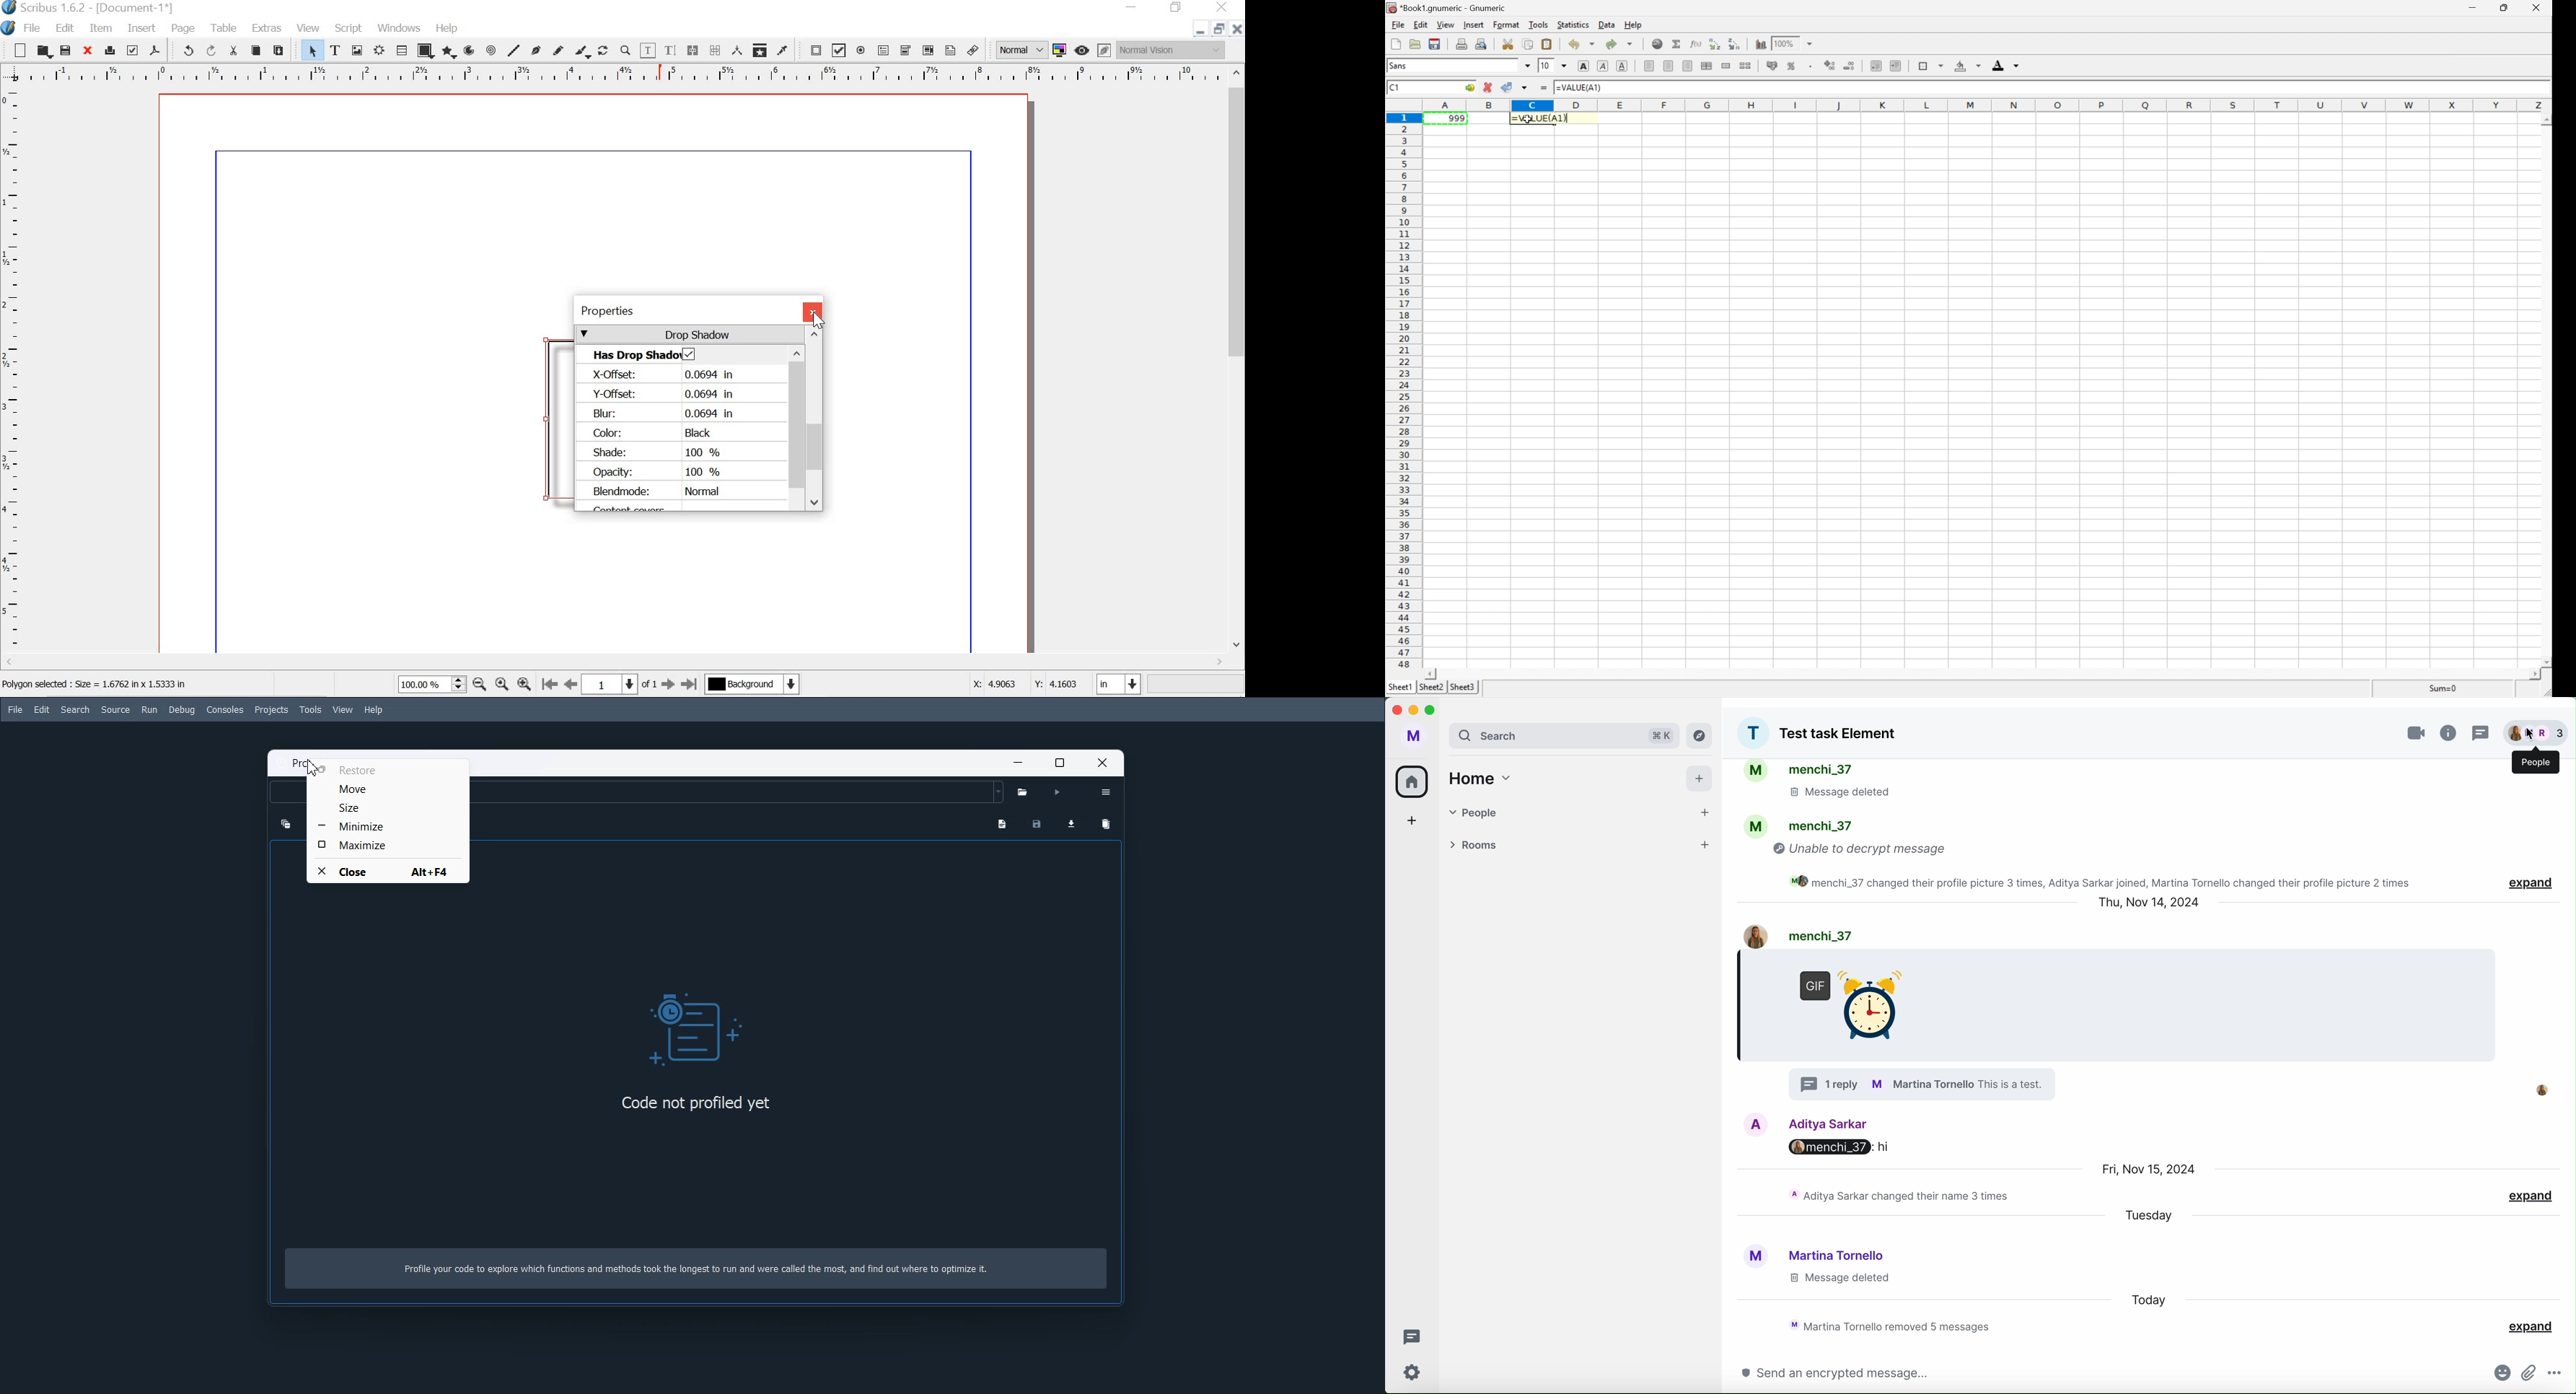  I want to click on Blur: 0.0694 in, so click(666, 412).